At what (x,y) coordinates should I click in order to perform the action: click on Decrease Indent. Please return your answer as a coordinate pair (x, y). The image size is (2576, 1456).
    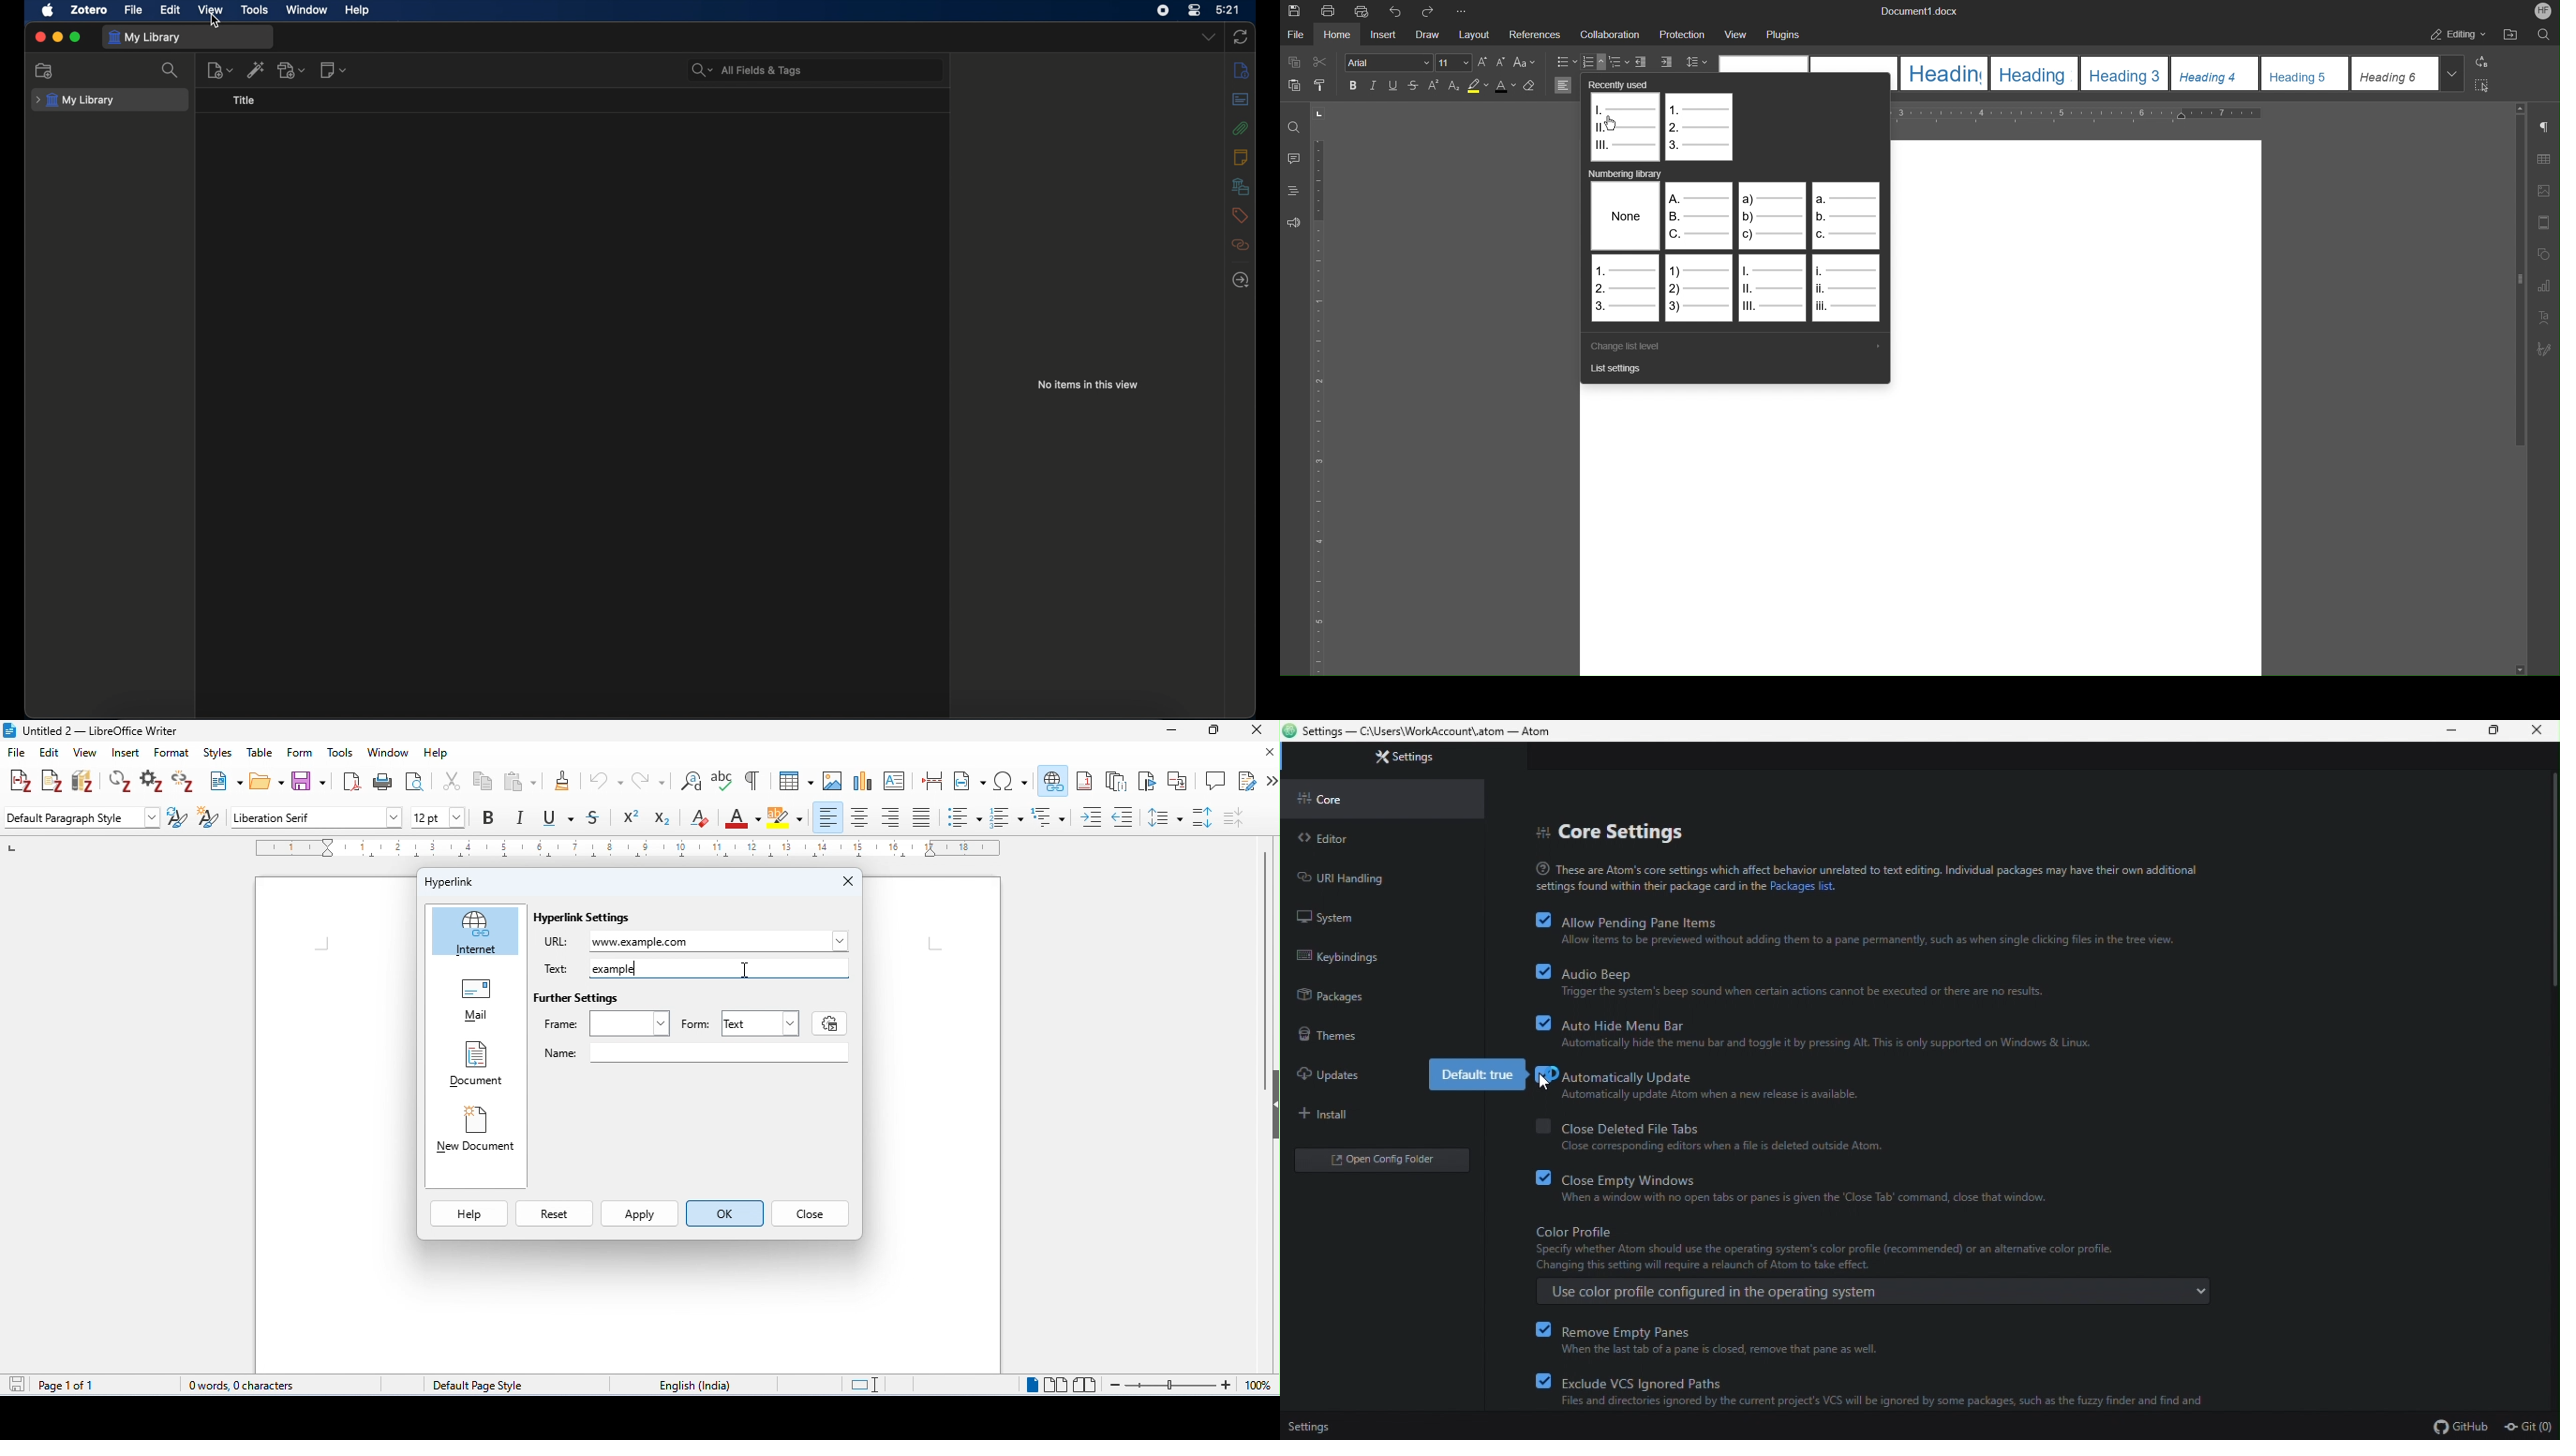
    Looking at the image, I should click on (1640, 63).